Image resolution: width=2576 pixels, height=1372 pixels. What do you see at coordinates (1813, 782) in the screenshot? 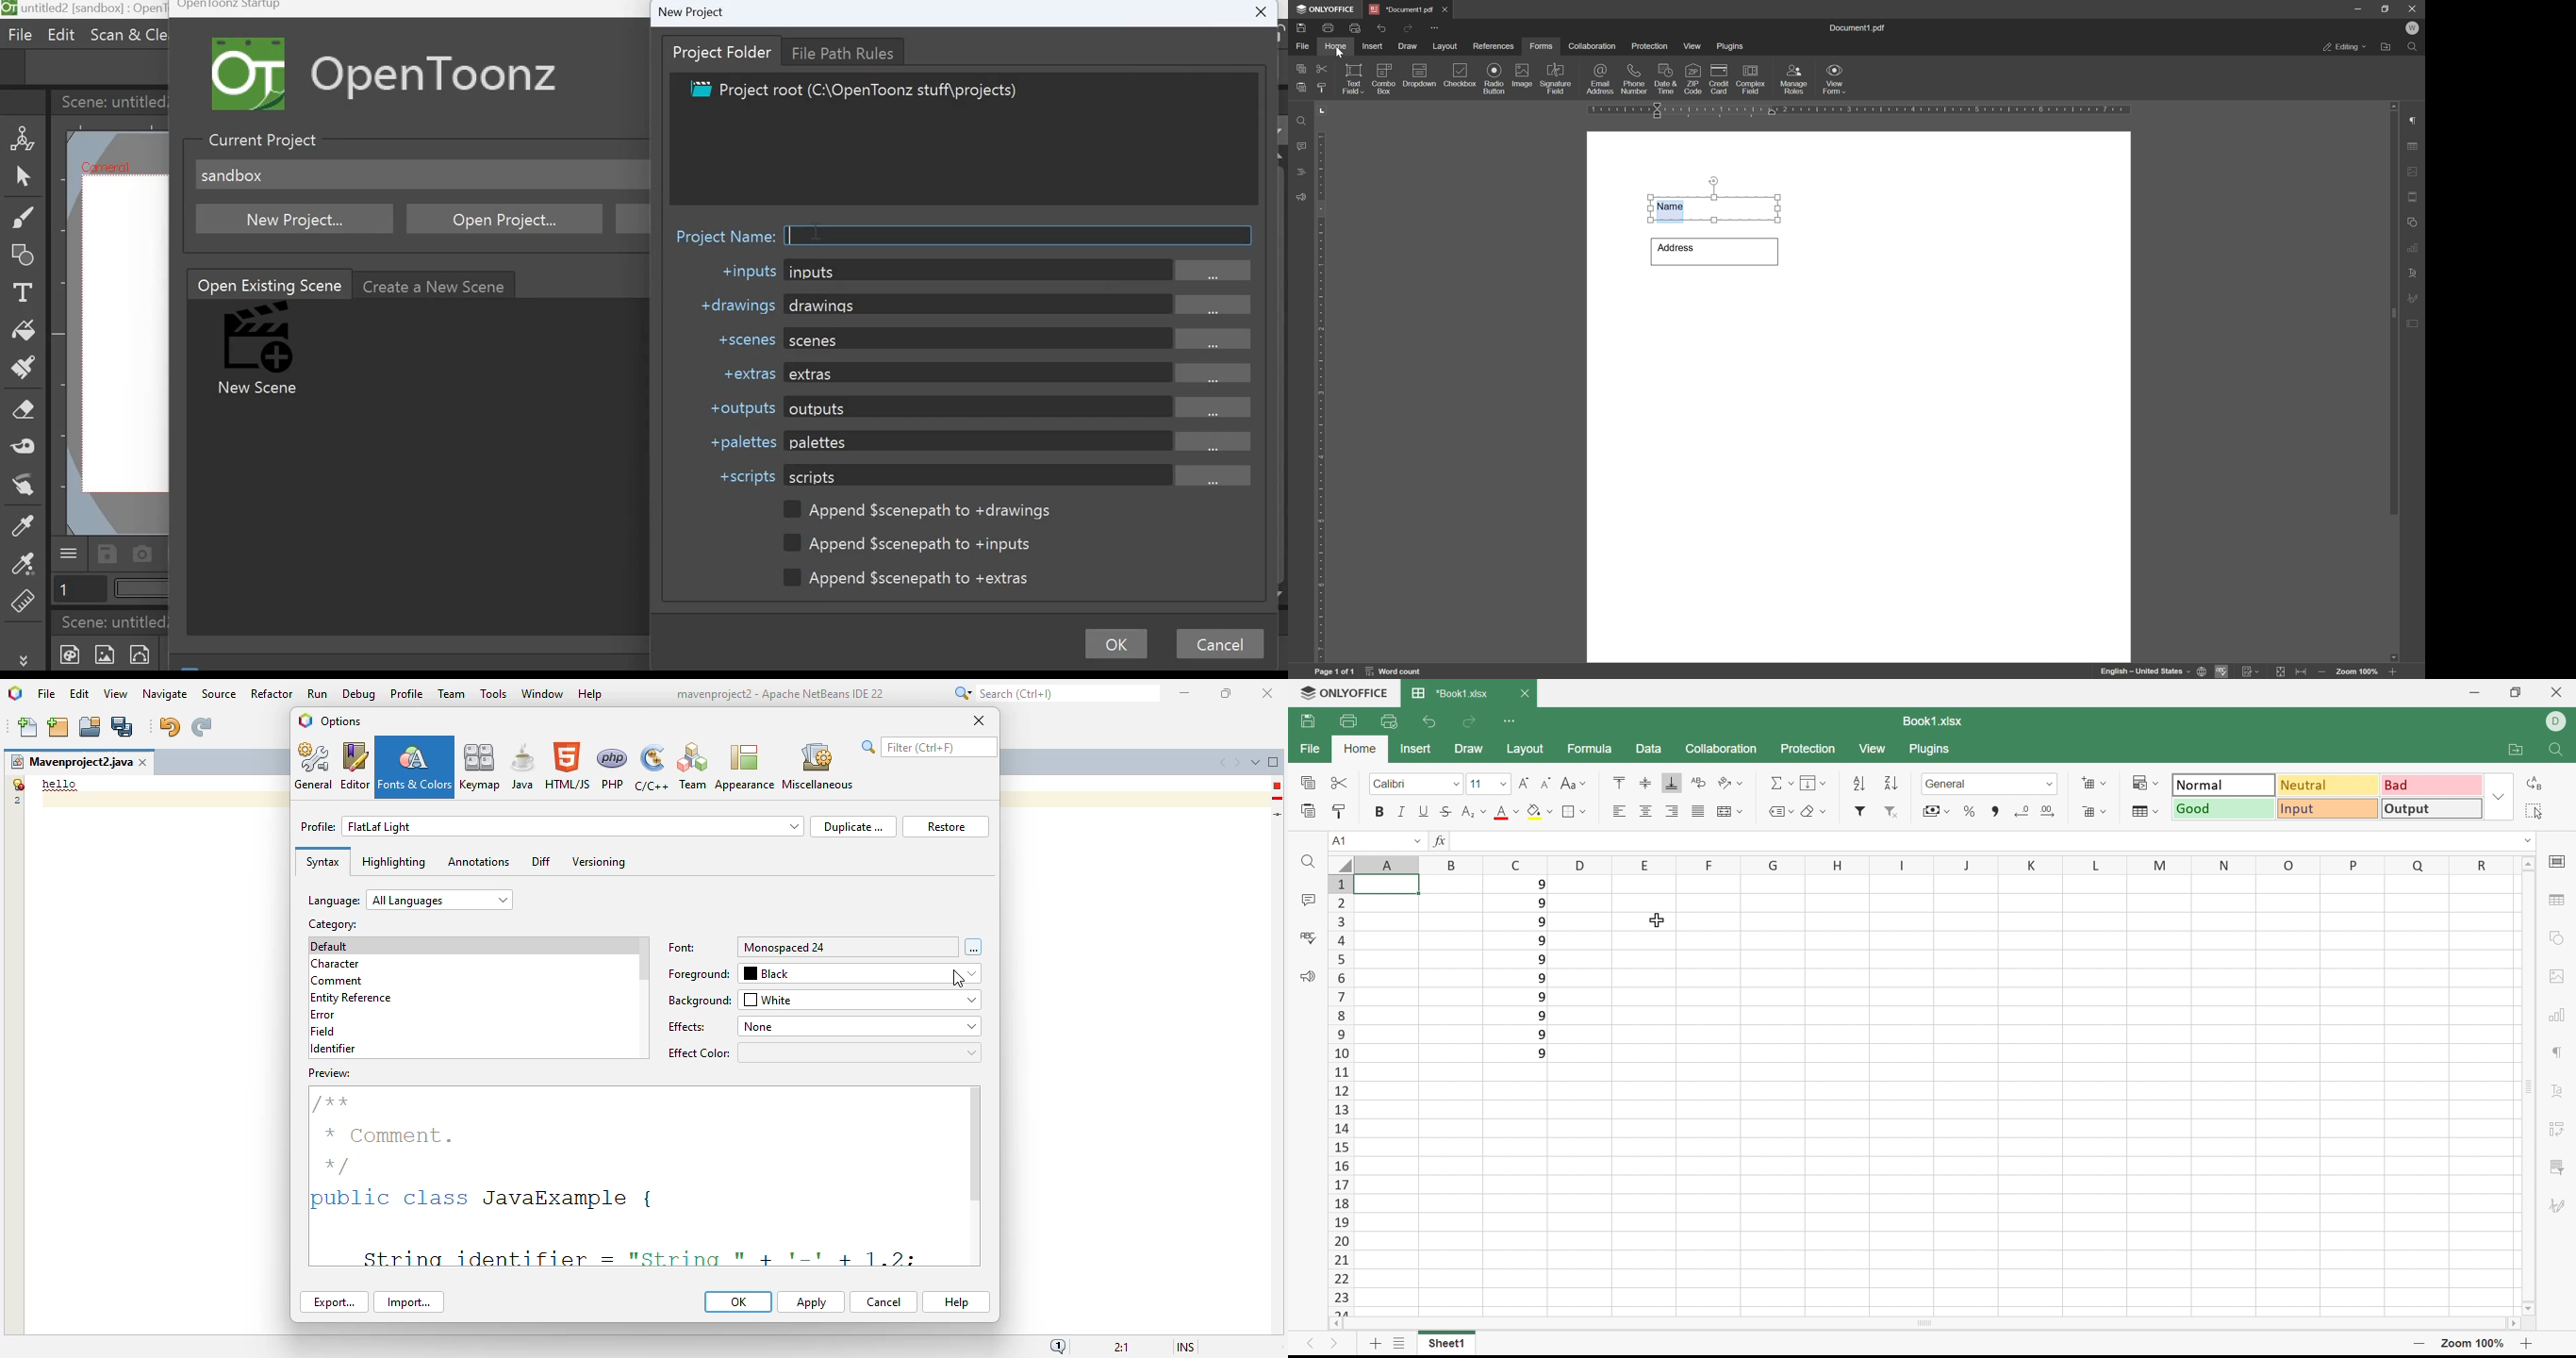
I see `Fill` at bounding box center [1813, 782].